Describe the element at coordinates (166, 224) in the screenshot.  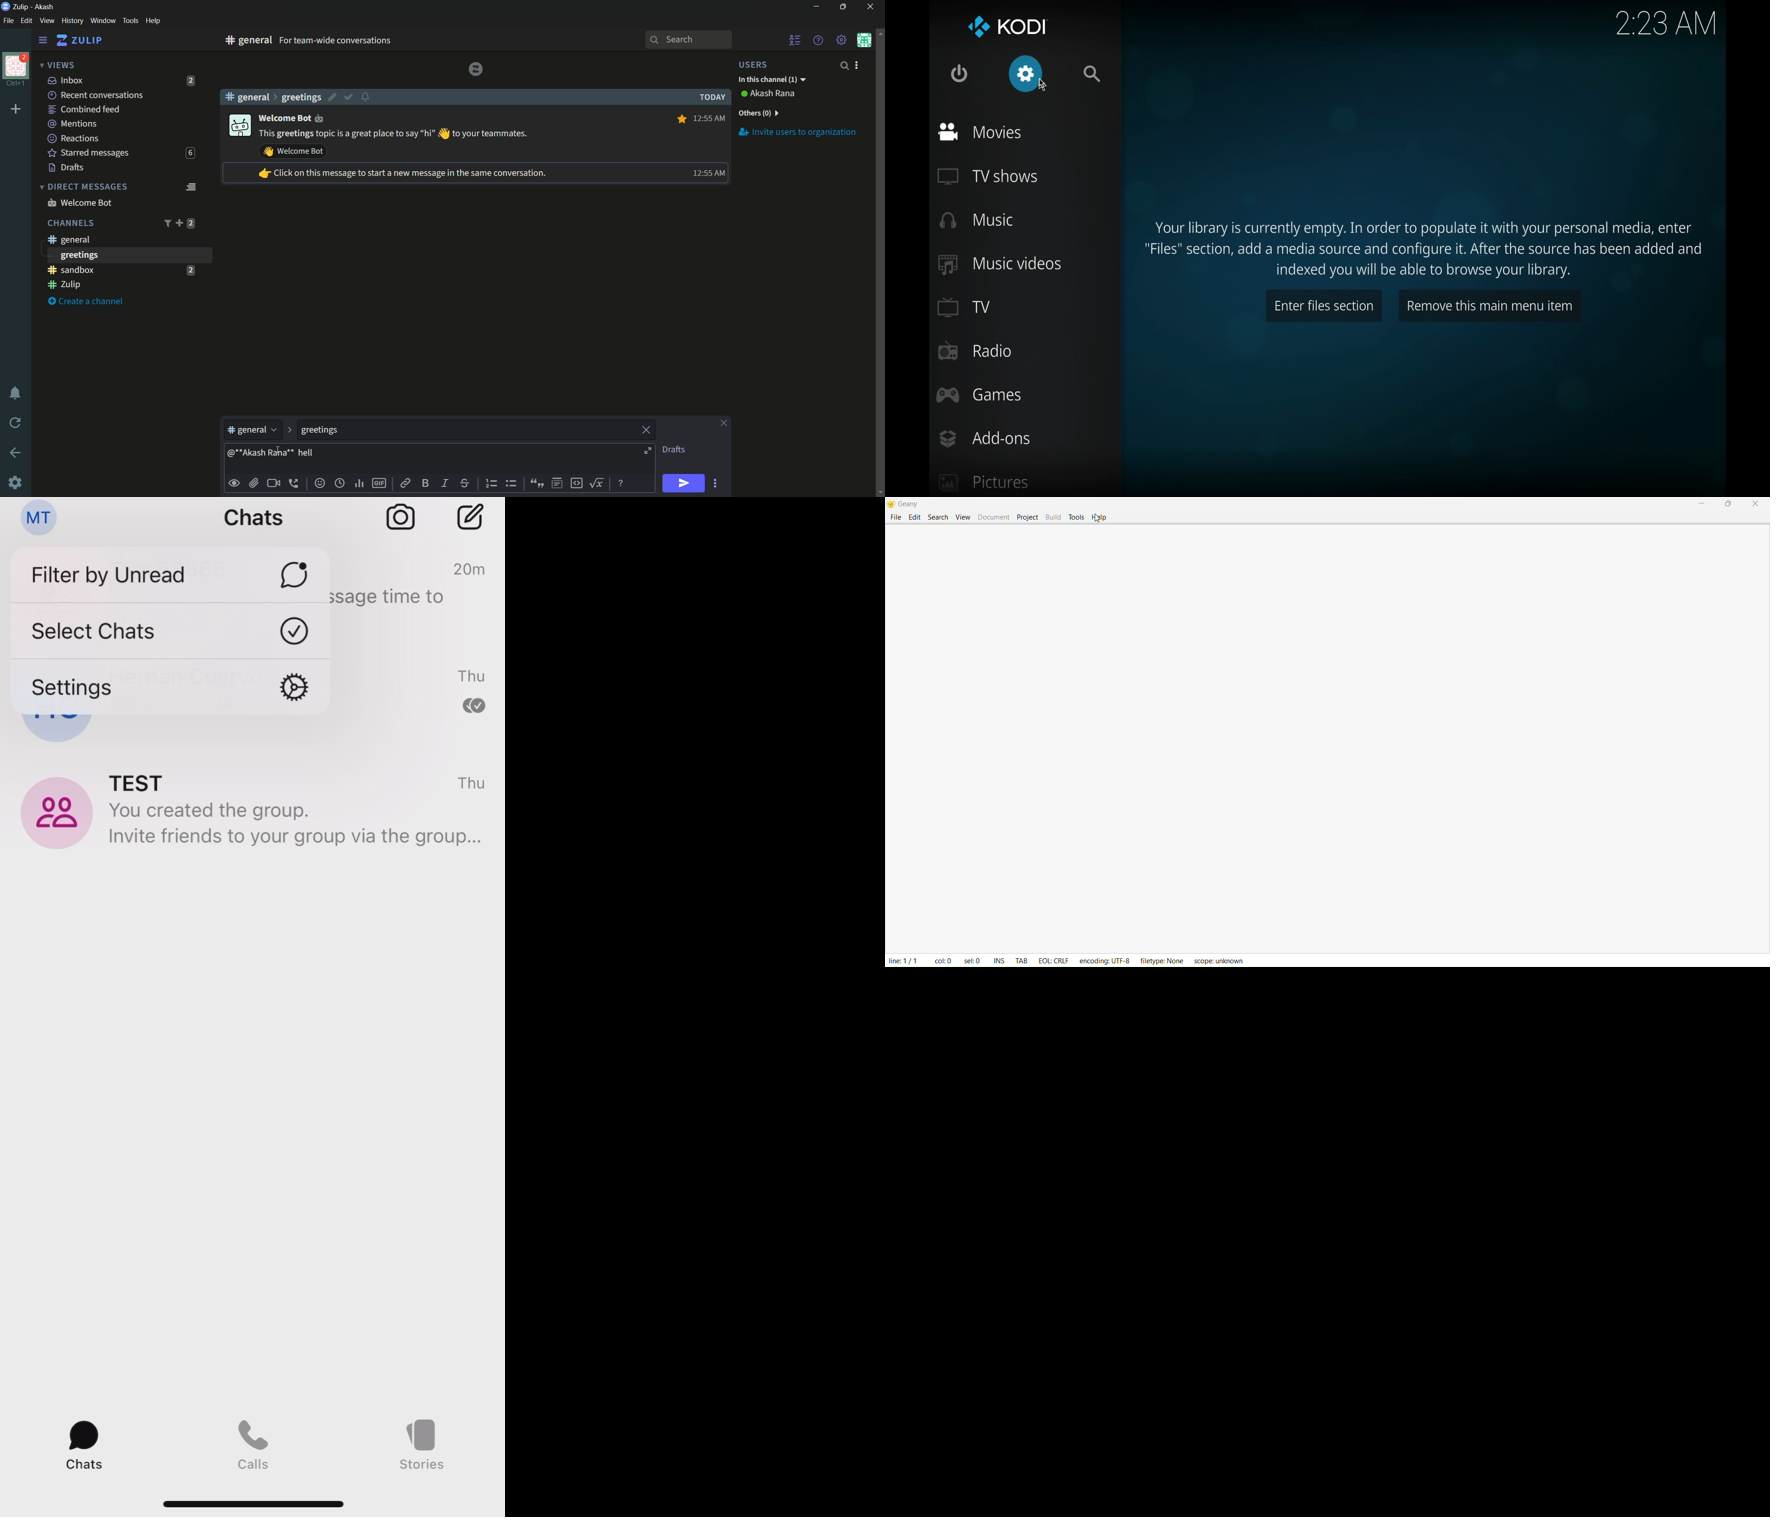
I see `filter channels` at that location.